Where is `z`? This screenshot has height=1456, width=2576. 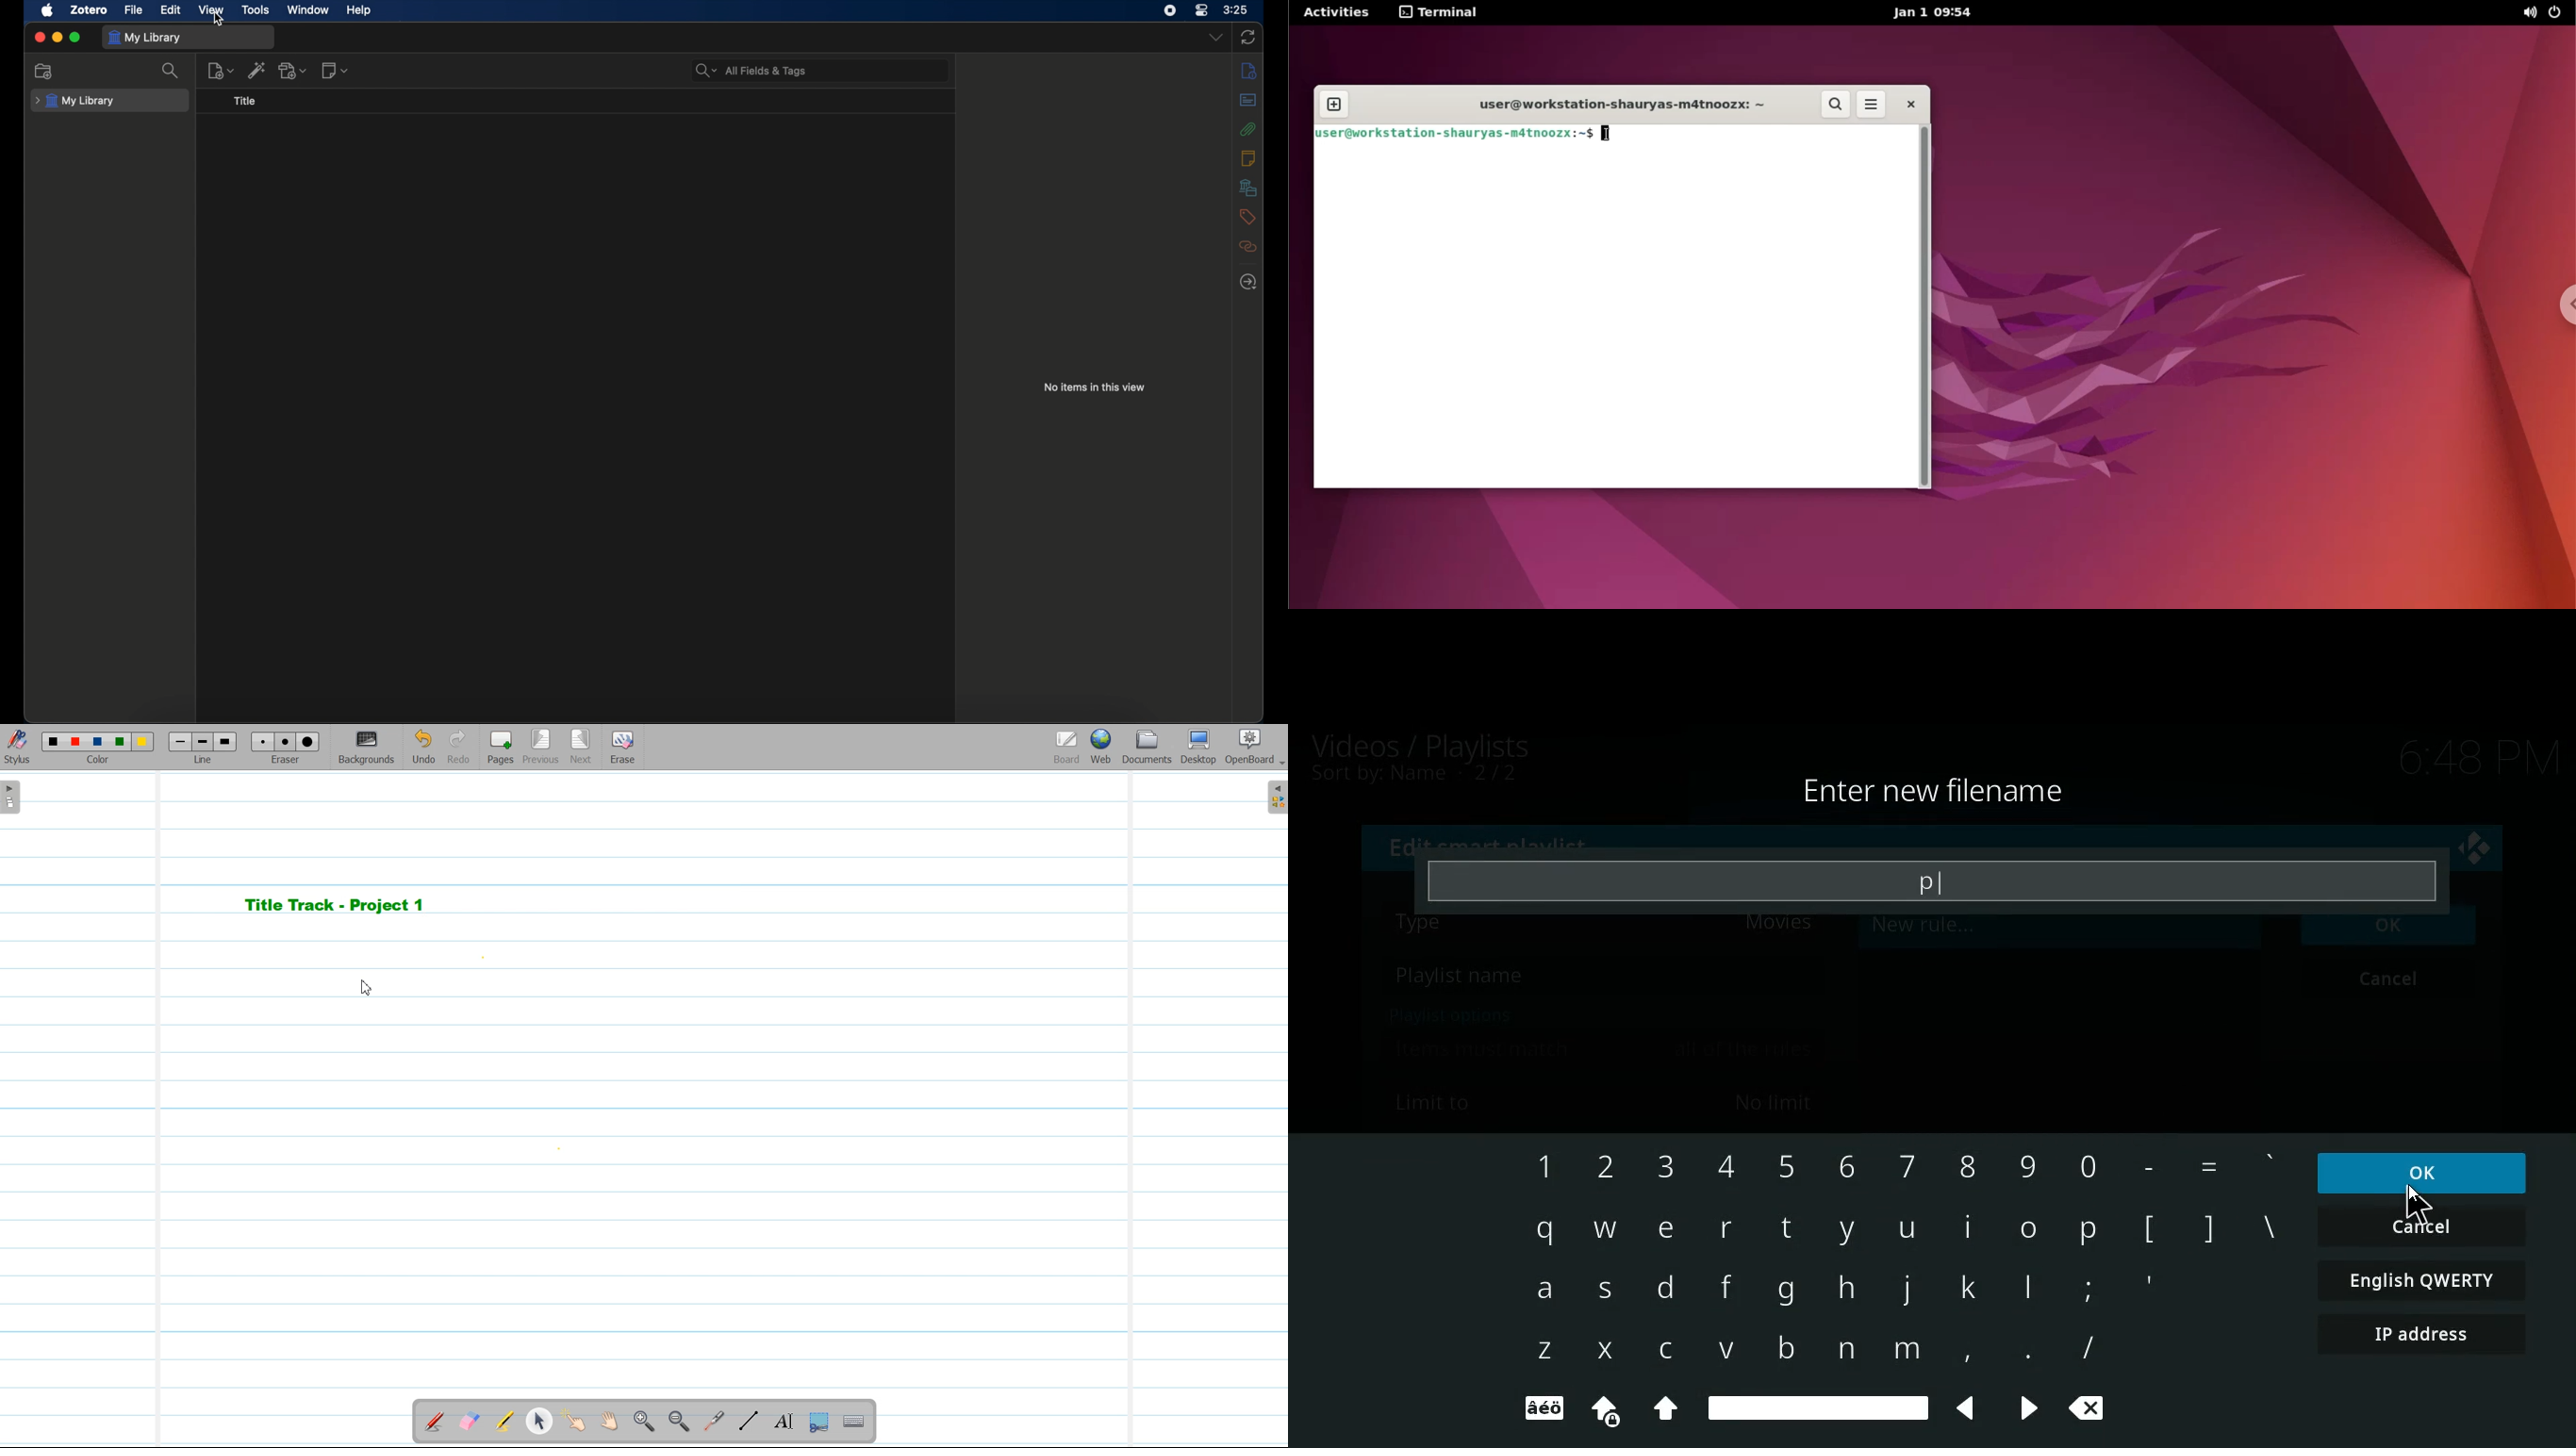
z is located at coordinates (1543, 1352).